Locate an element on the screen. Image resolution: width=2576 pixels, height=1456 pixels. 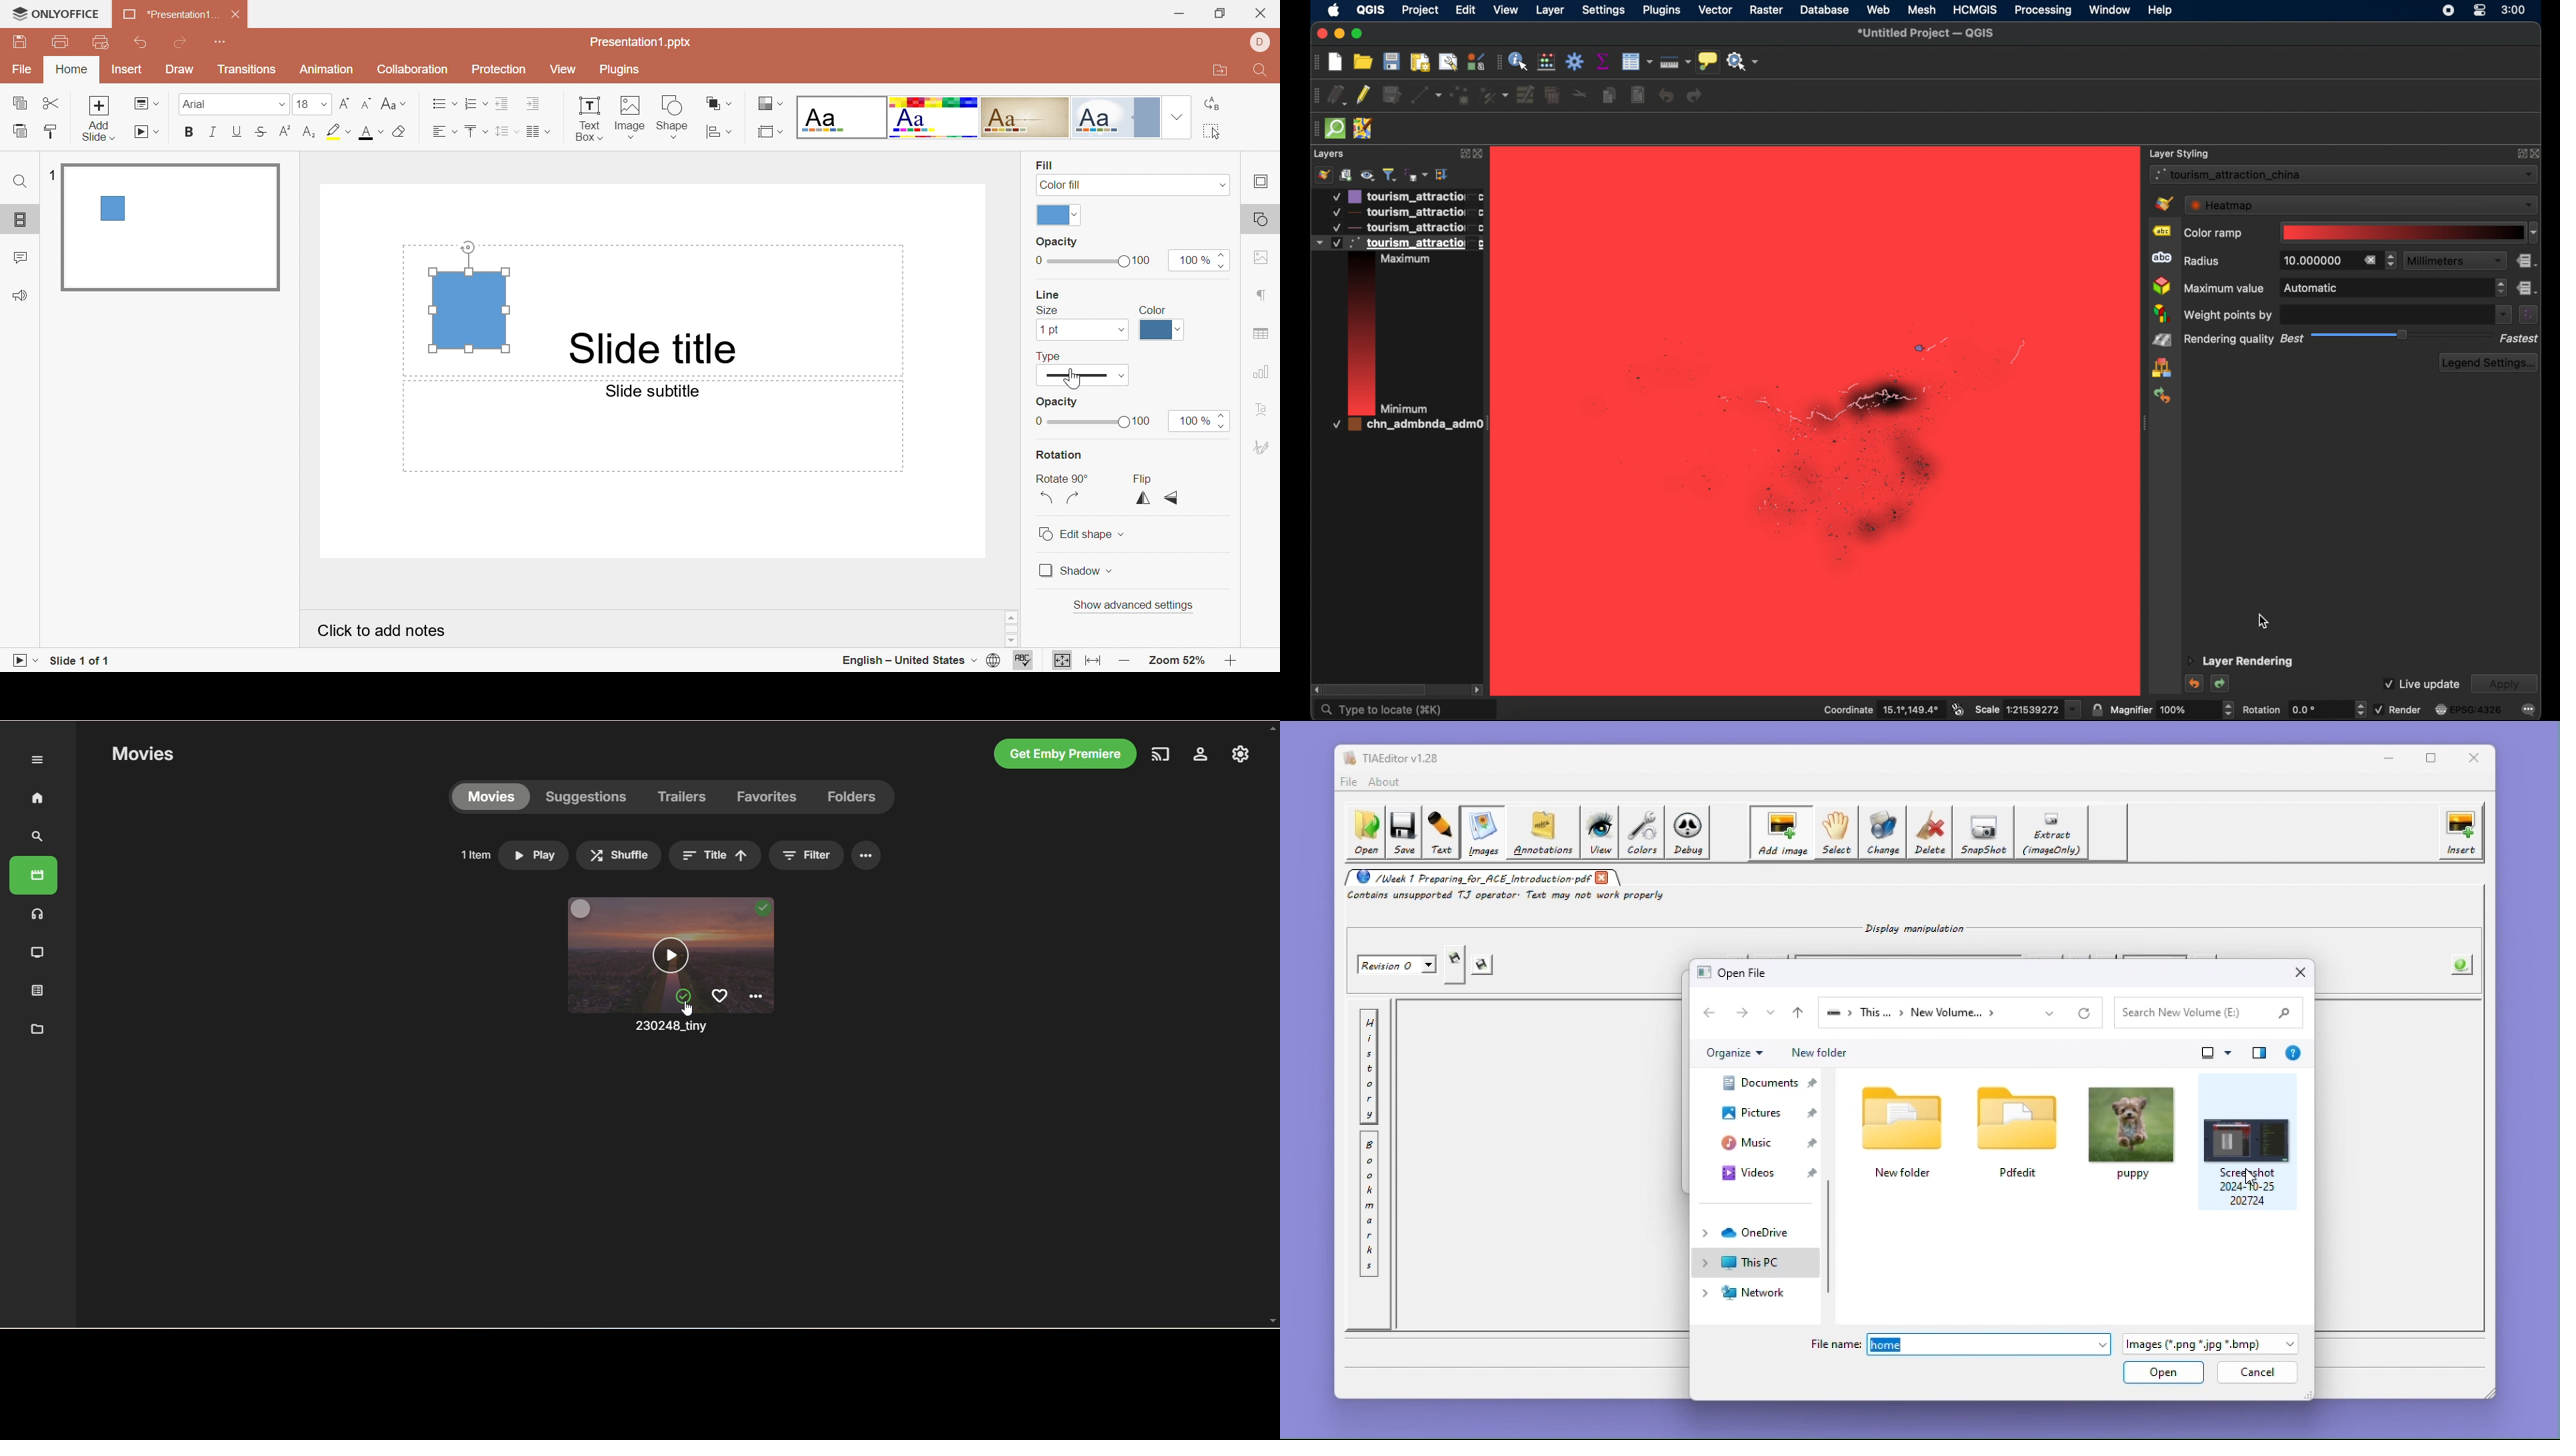
cursor is located at coordinates (2264, 622).